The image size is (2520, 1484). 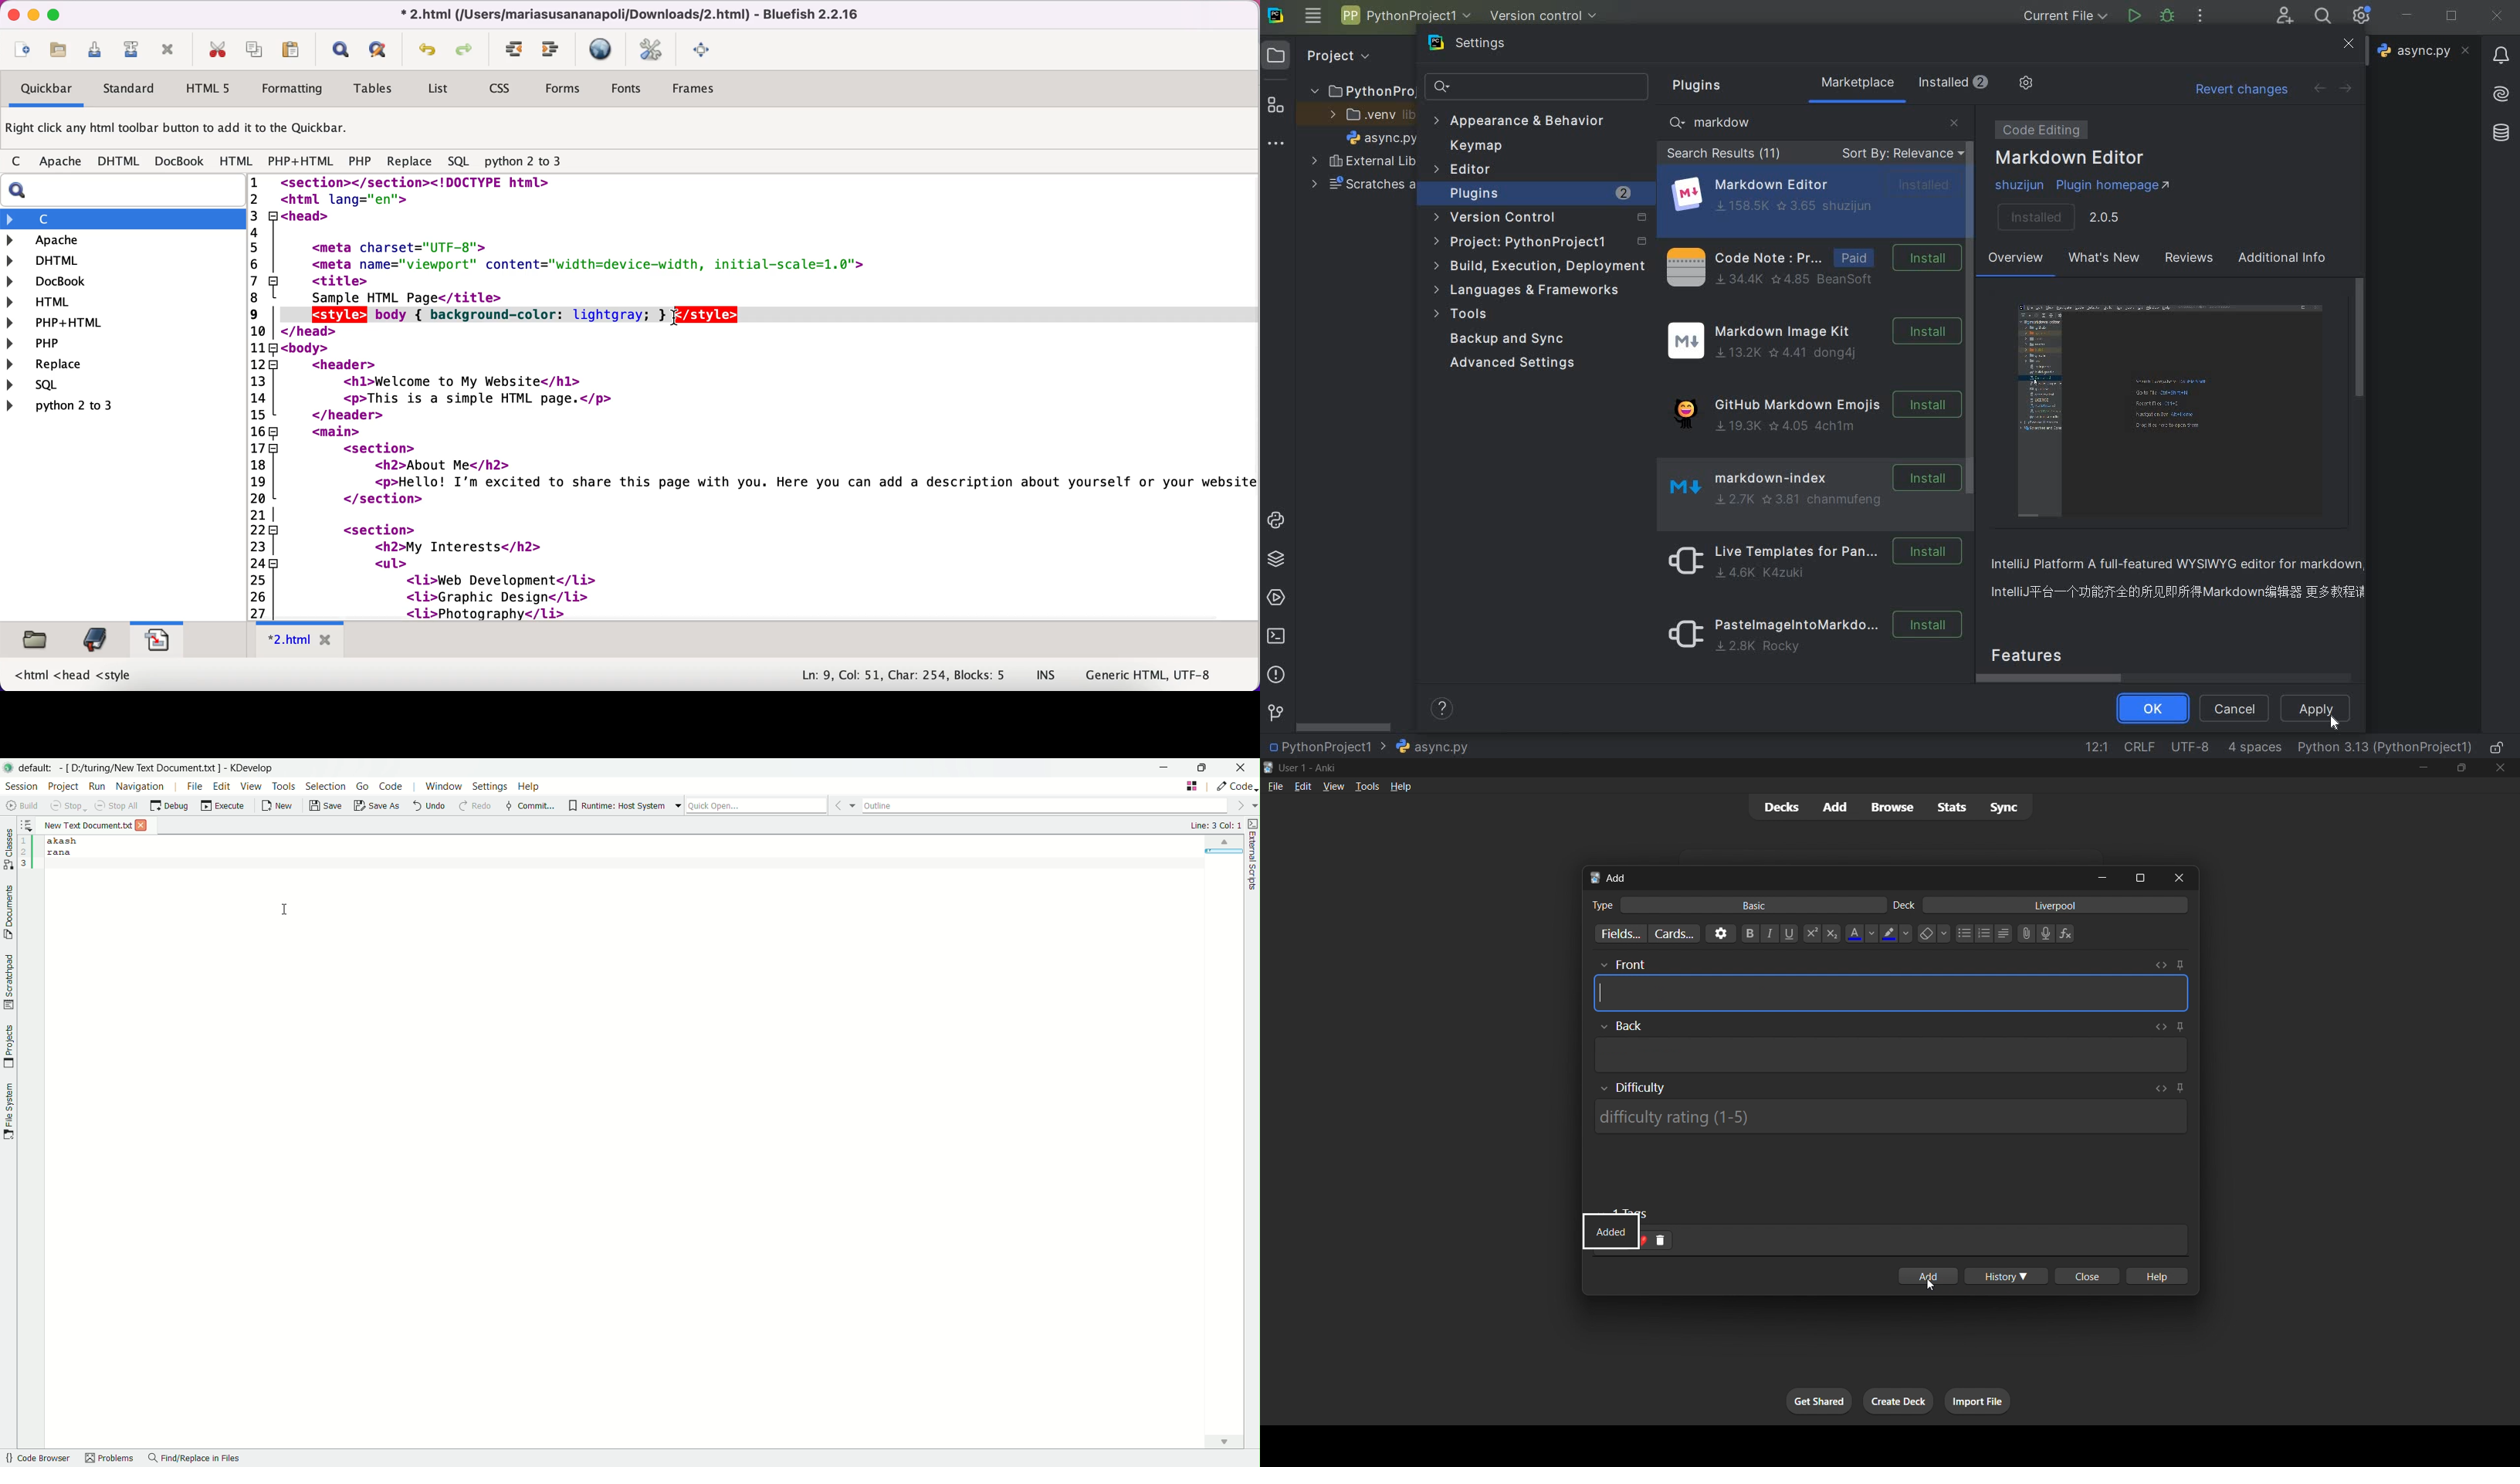 What do you see at coordinates (1927, 1272) in the screenshot?
I see `add` at bounding box center [1927, 1272].